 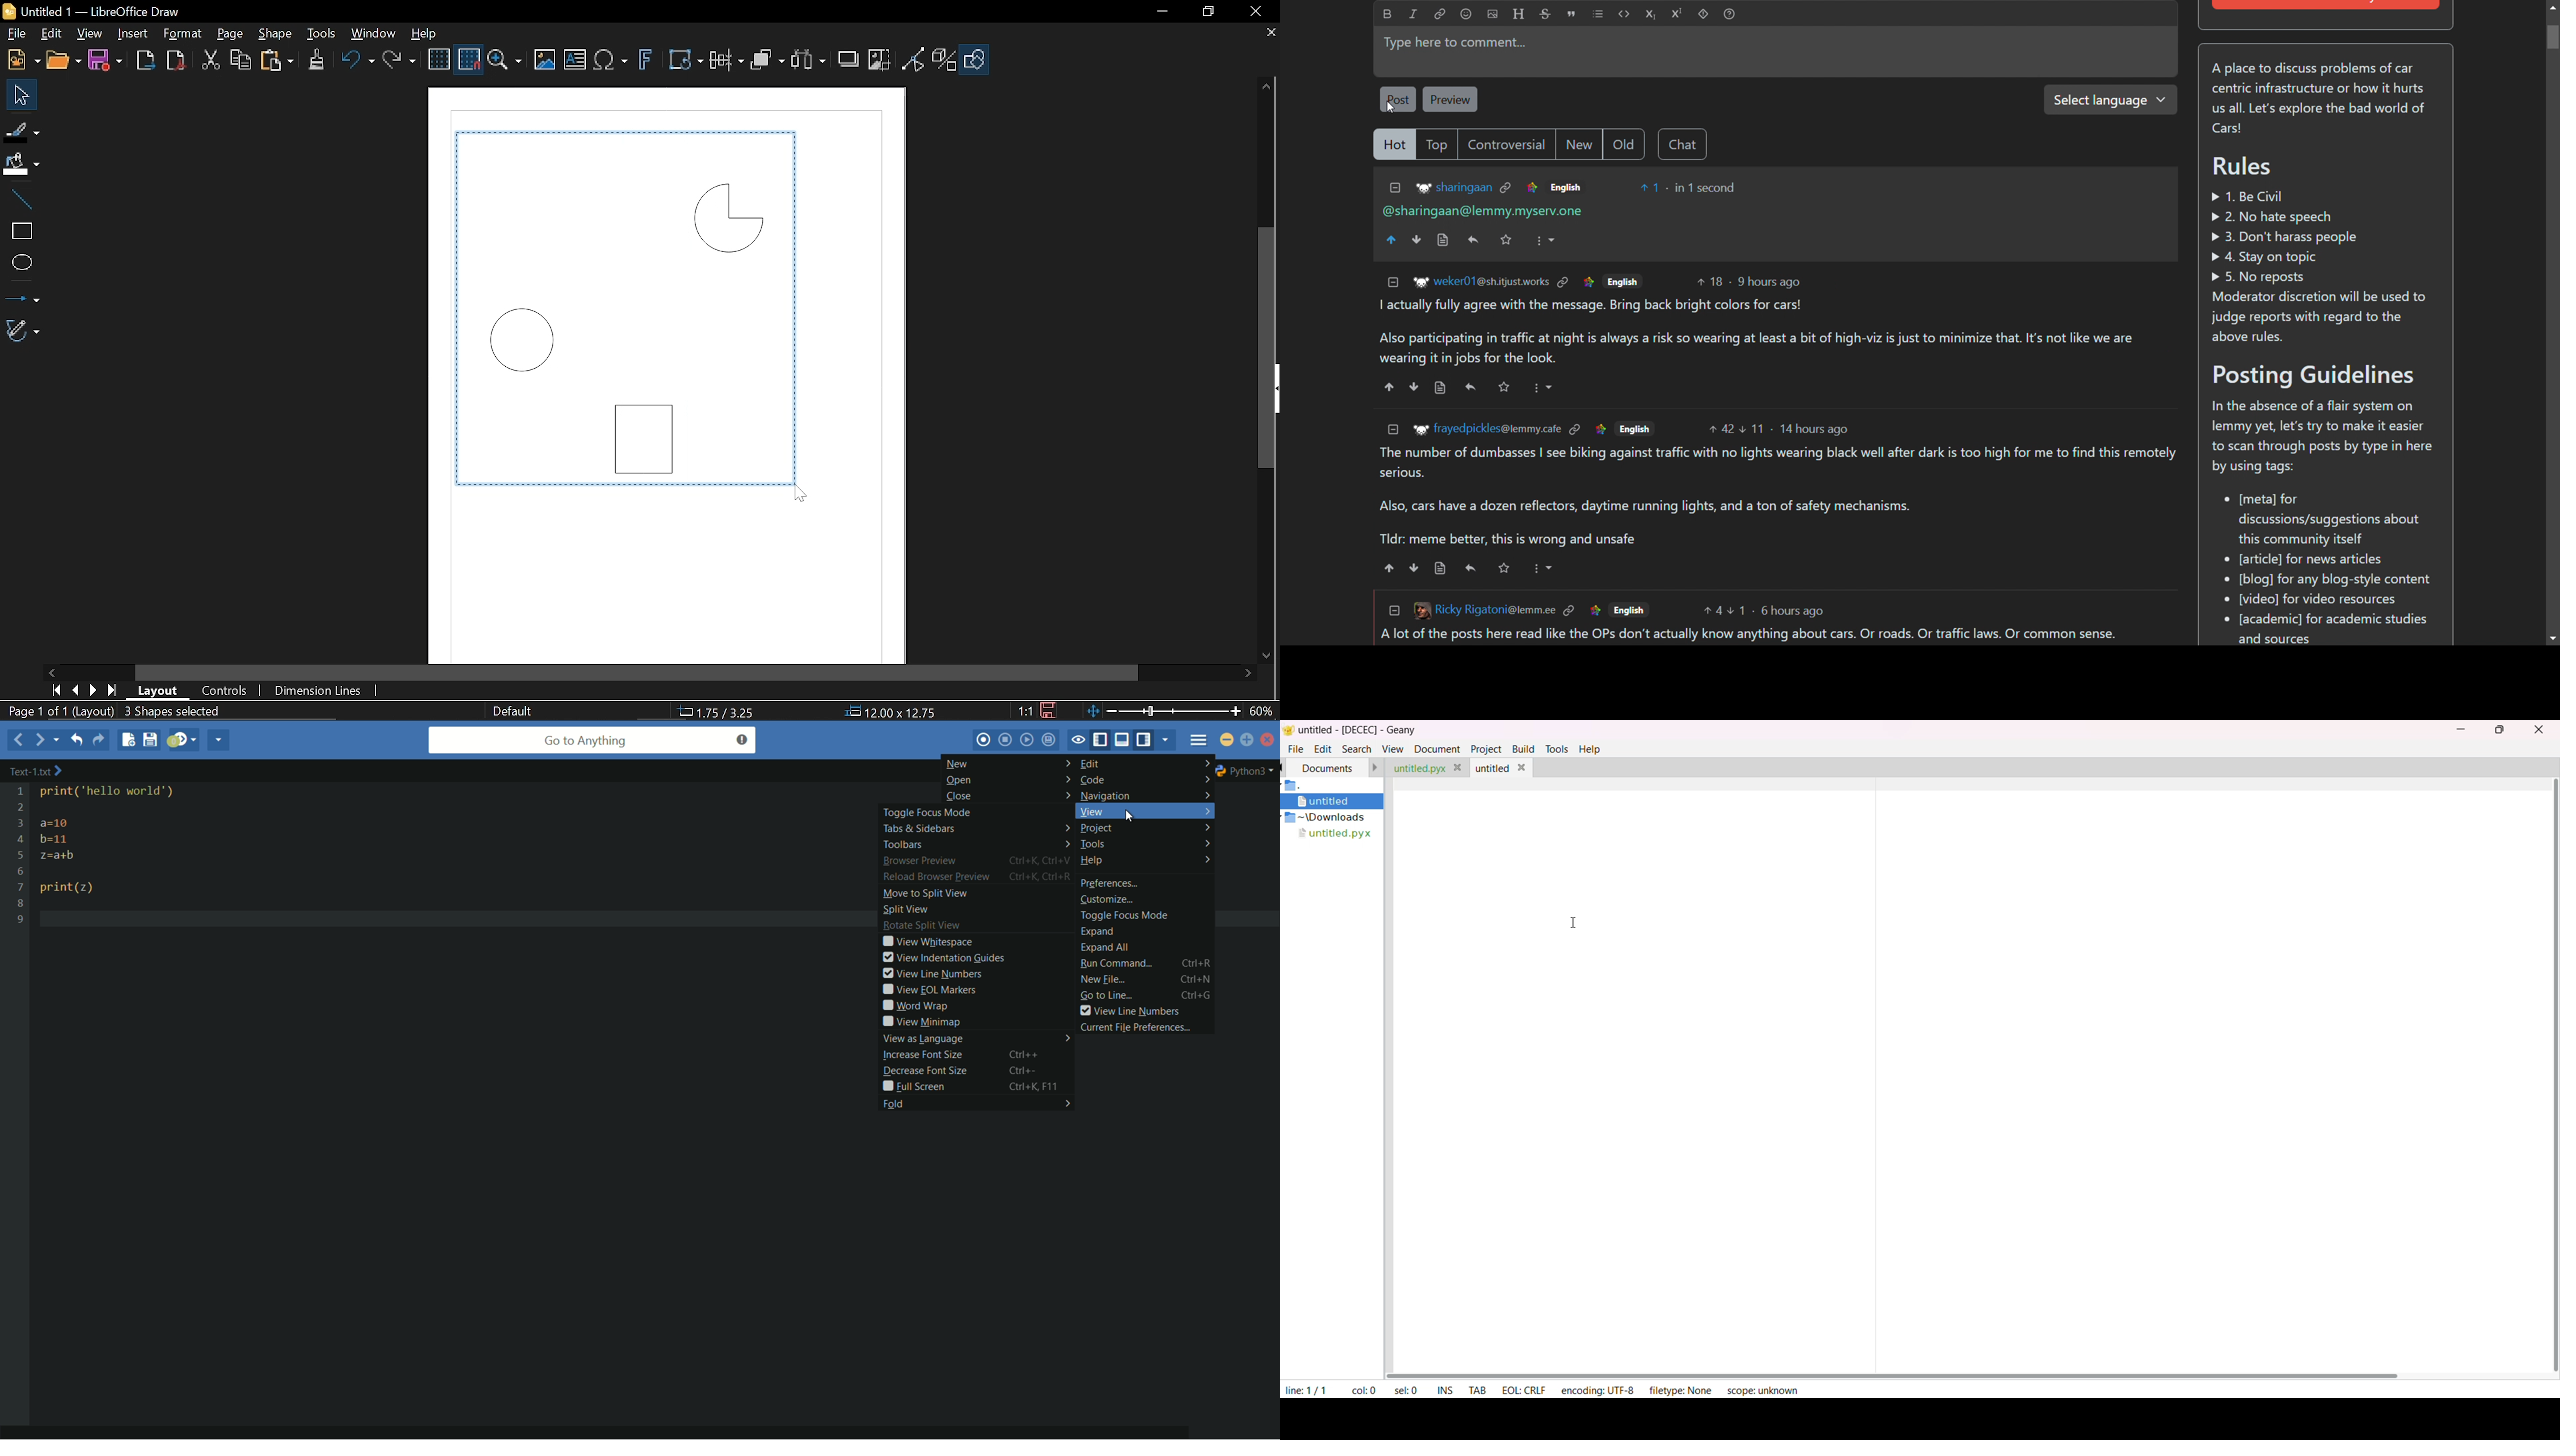 I want to click on File, so click(x=17, y=32).